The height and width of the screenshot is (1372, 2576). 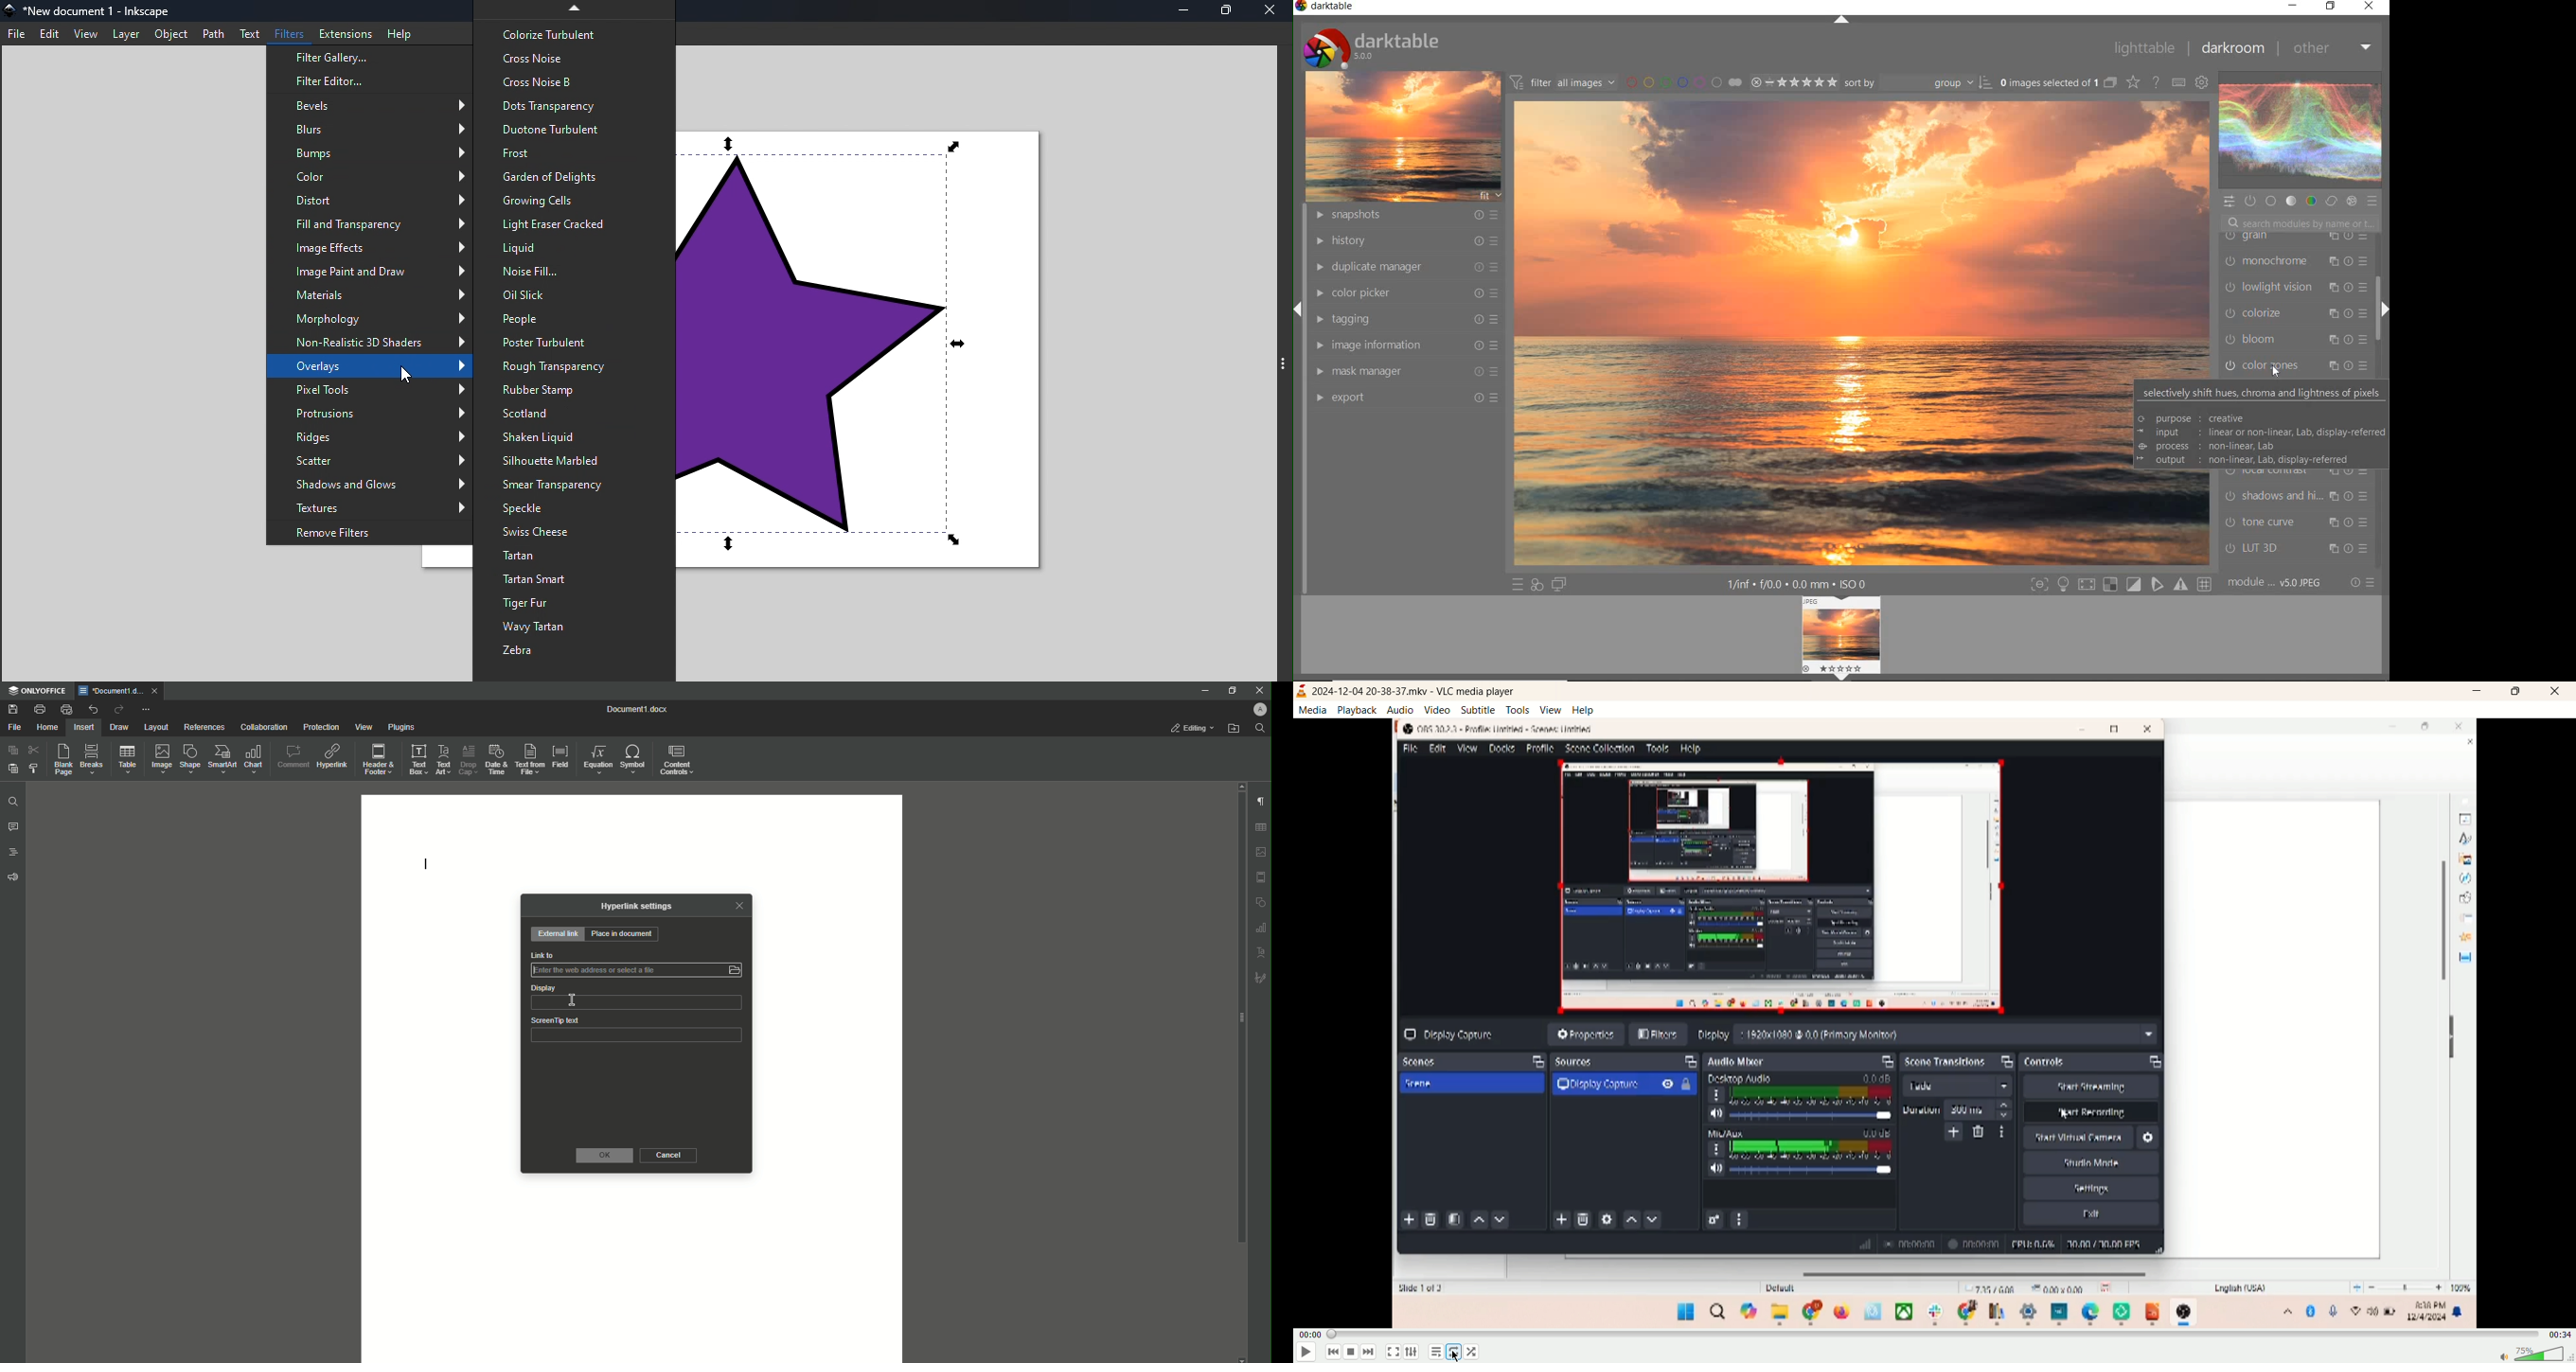 What do you see at coordinates (1283, 370) in the screenshot?
I see `Command panel` at bounding box center [1283, 370].